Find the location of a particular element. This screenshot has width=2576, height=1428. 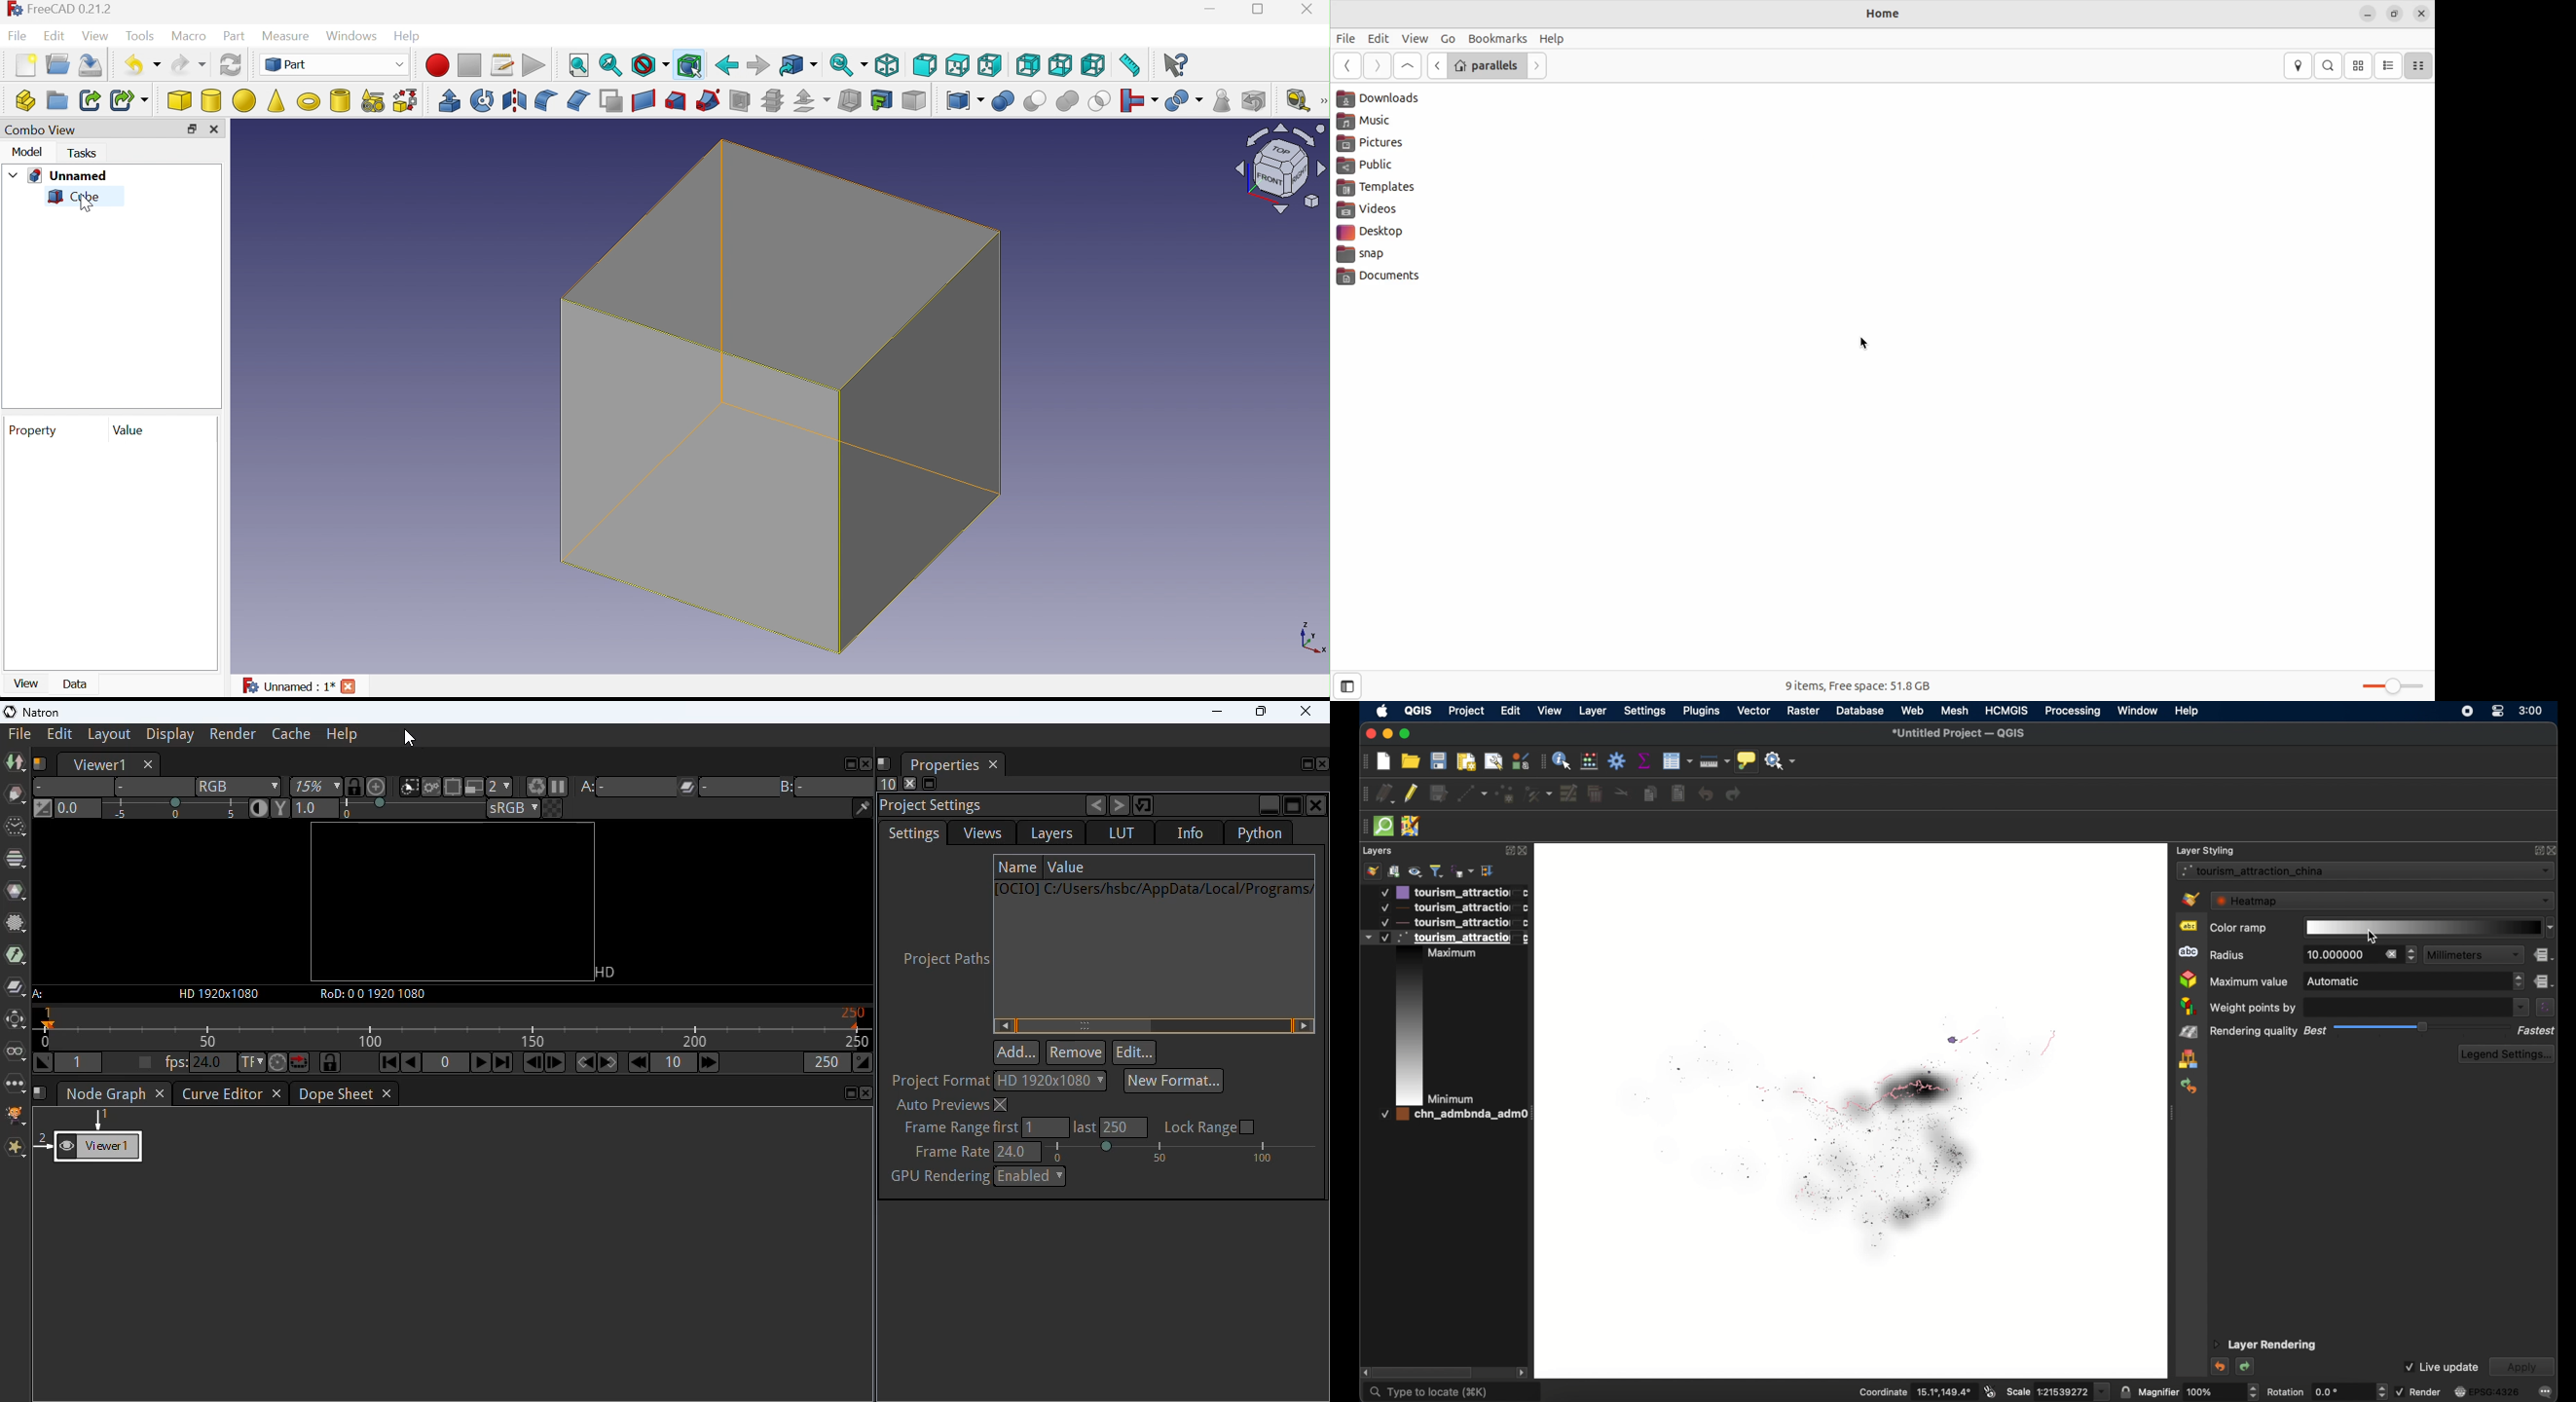

Create part is located at coordinates (26, 100).